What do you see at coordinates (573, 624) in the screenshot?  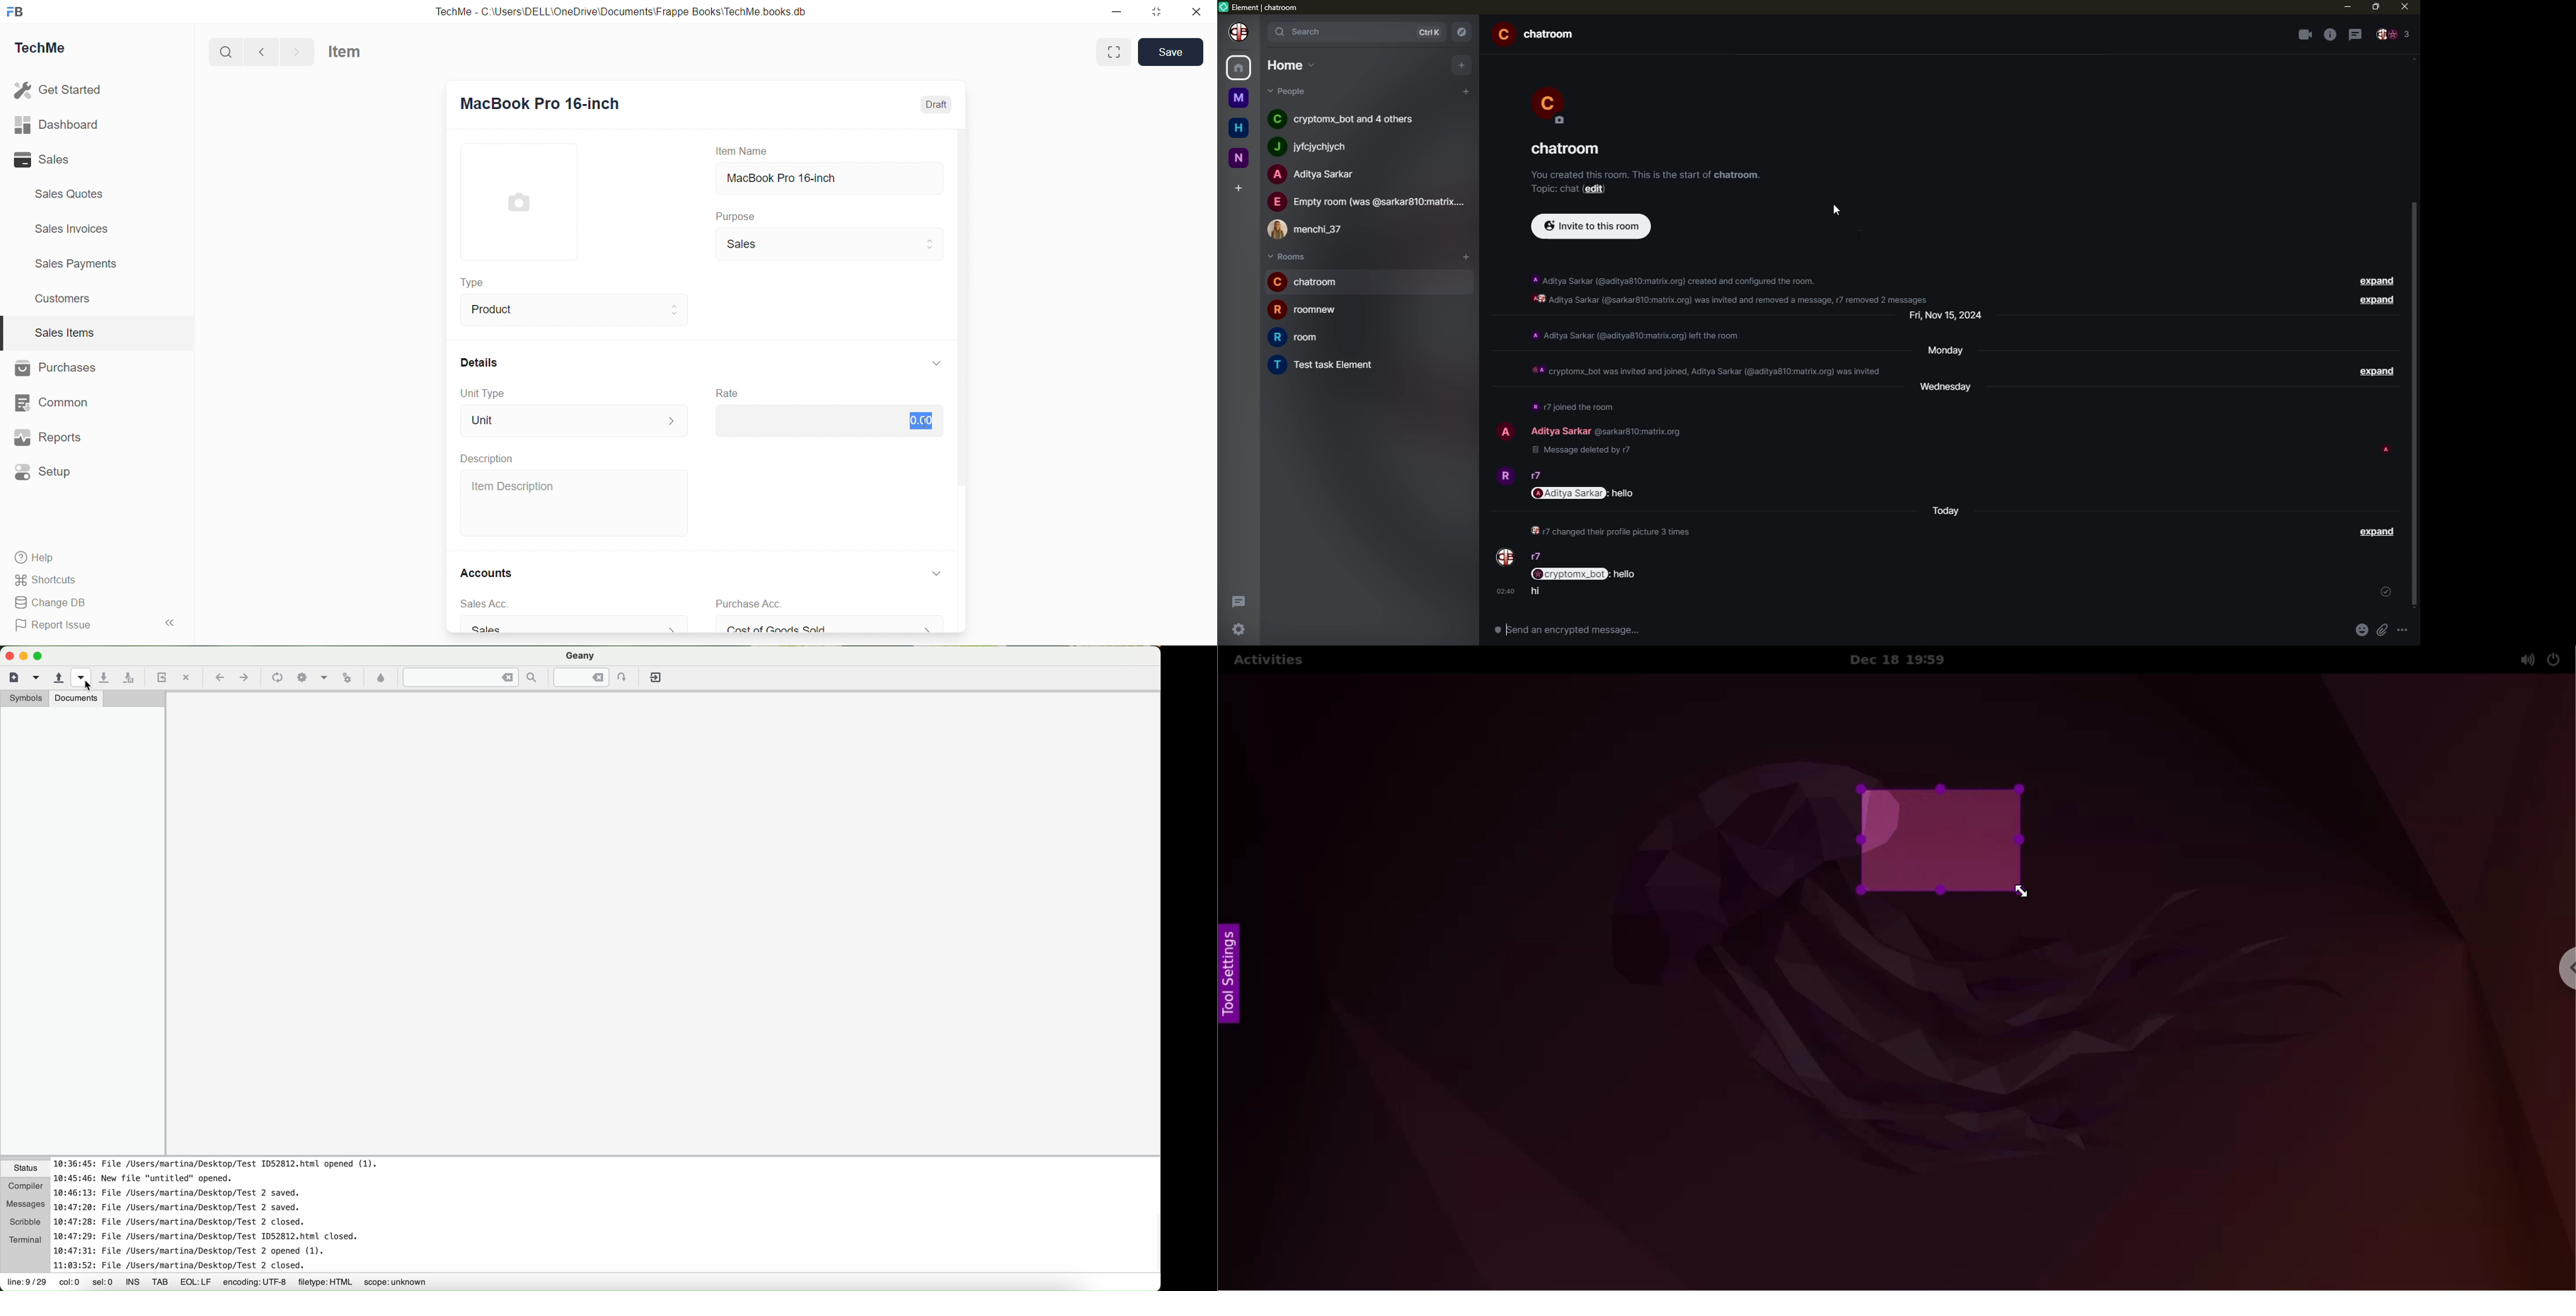 I see `Sales` at bounding box center [573, 624].